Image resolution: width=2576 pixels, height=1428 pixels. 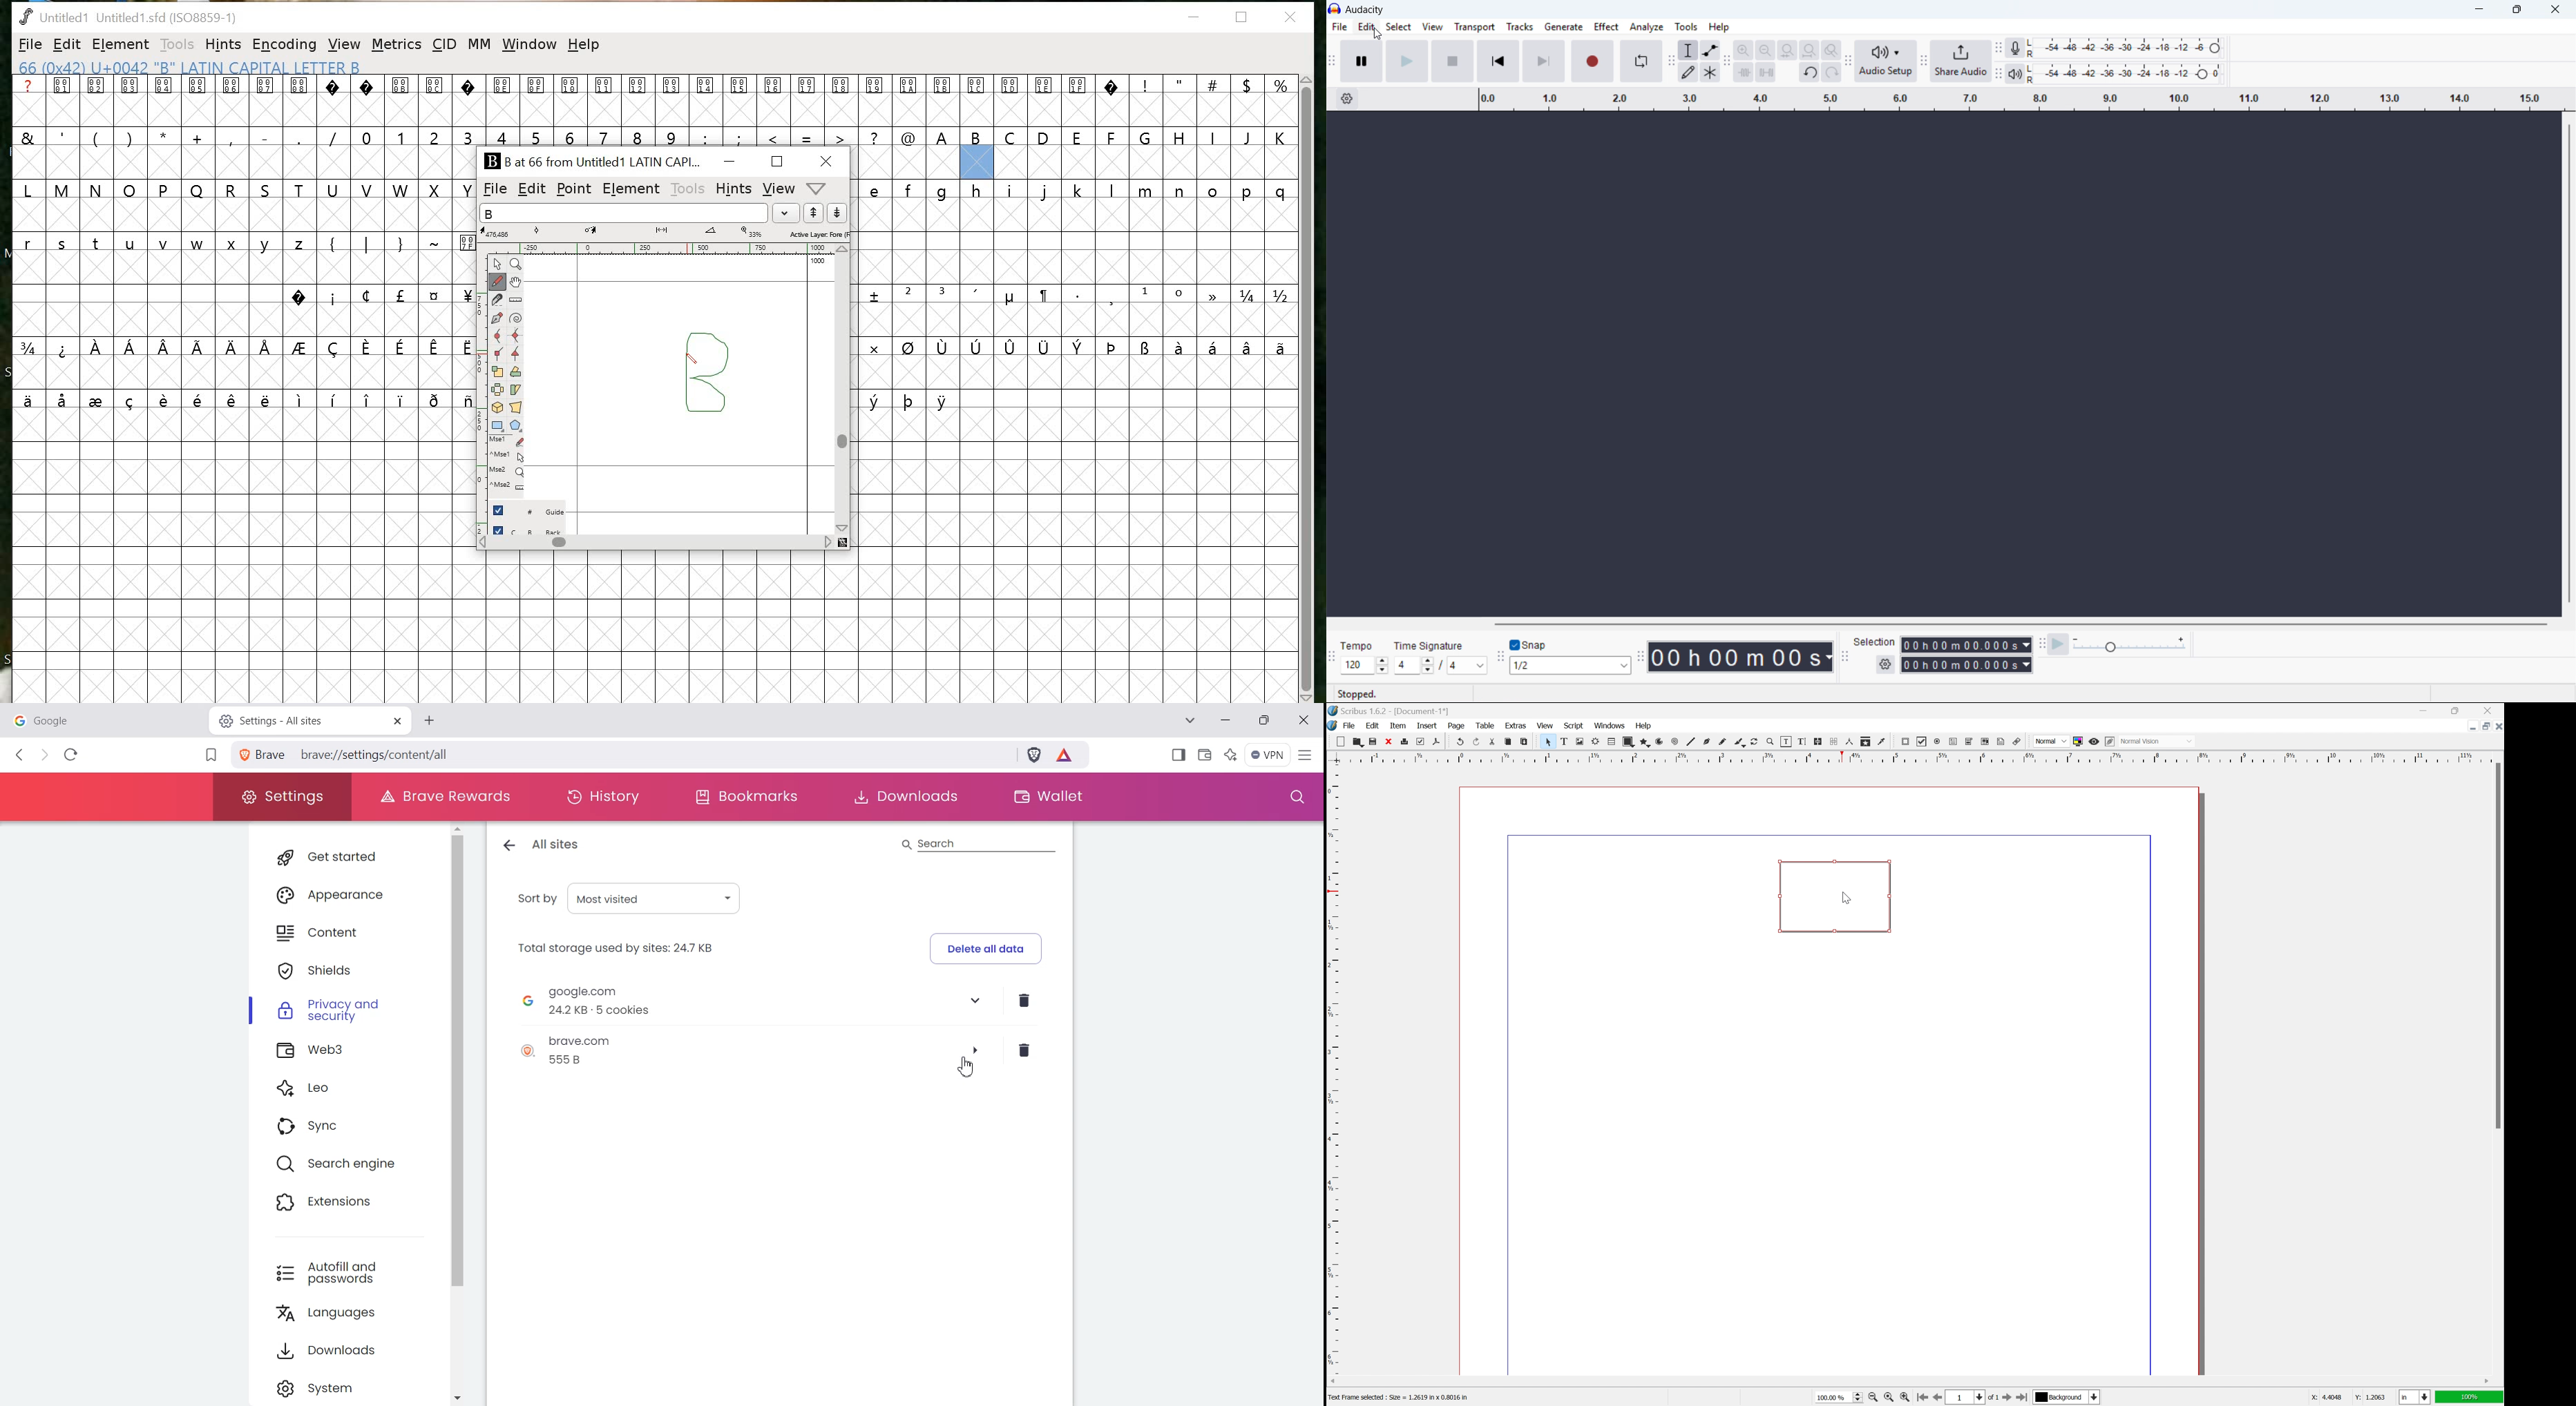 What do you see at coordinates (1967, 666) in the screenshot?
I see `end time` at bounding box center [1967, 666].